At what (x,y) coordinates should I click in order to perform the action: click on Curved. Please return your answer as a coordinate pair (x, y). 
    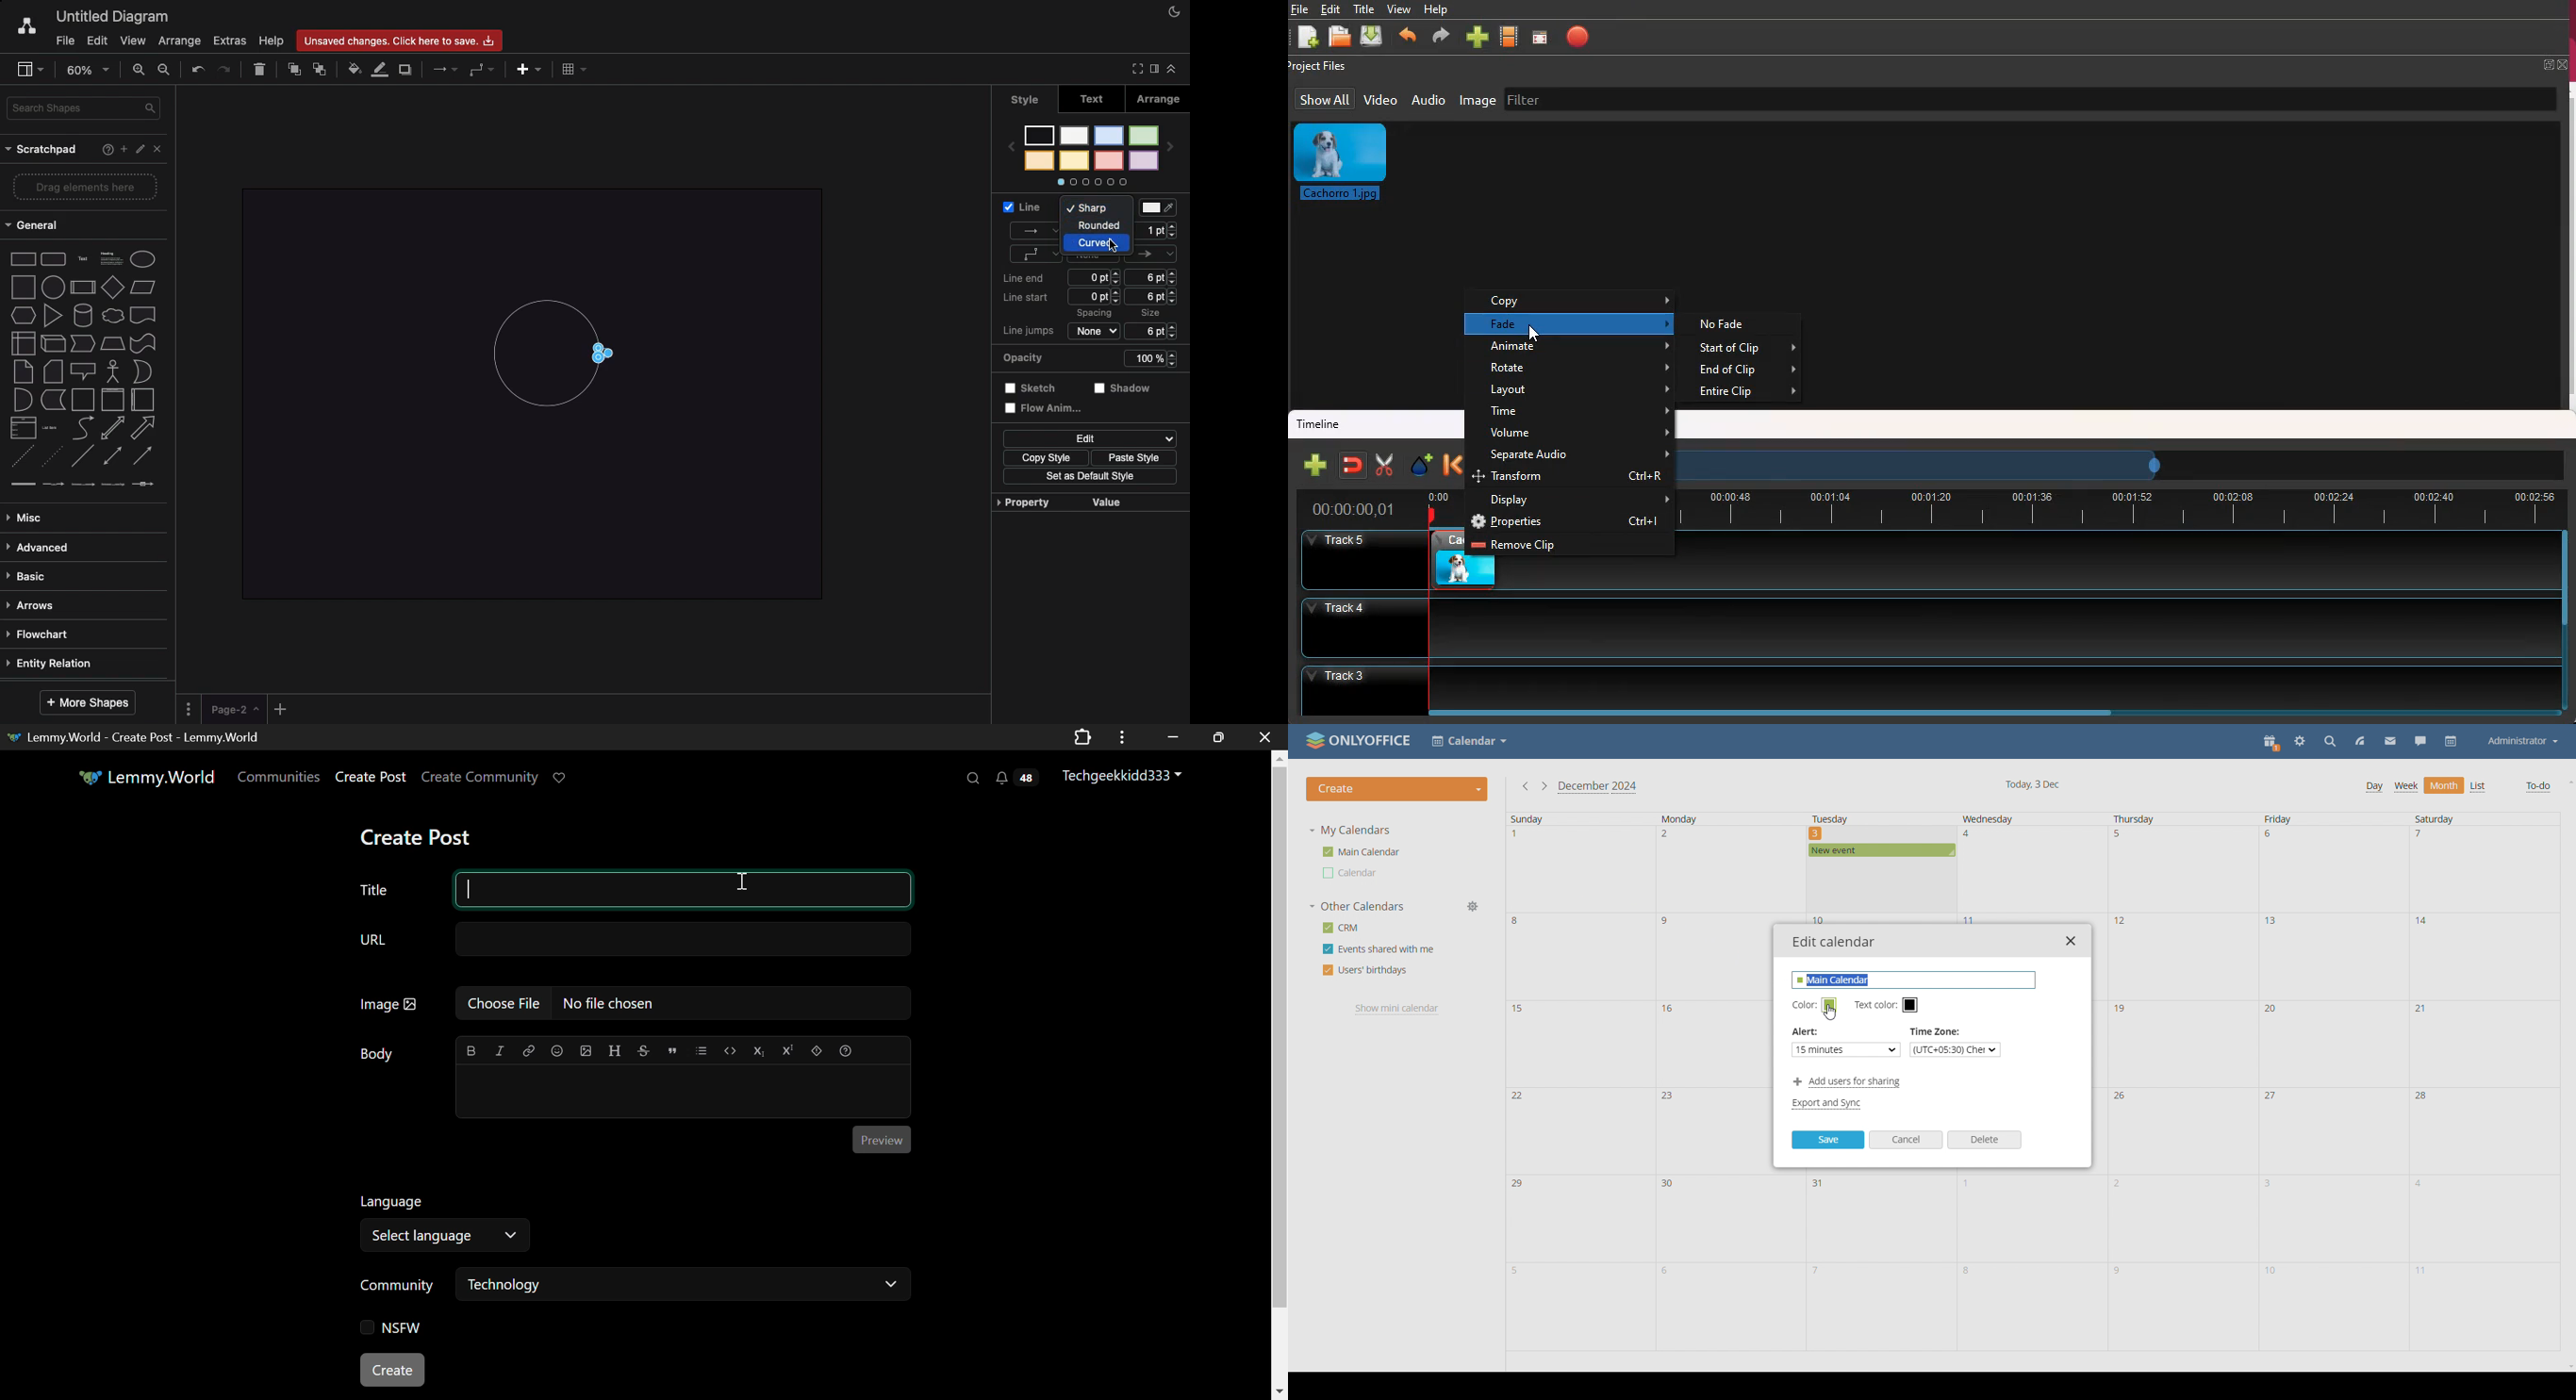
    Looking at the image, I should click on (1103, 244).